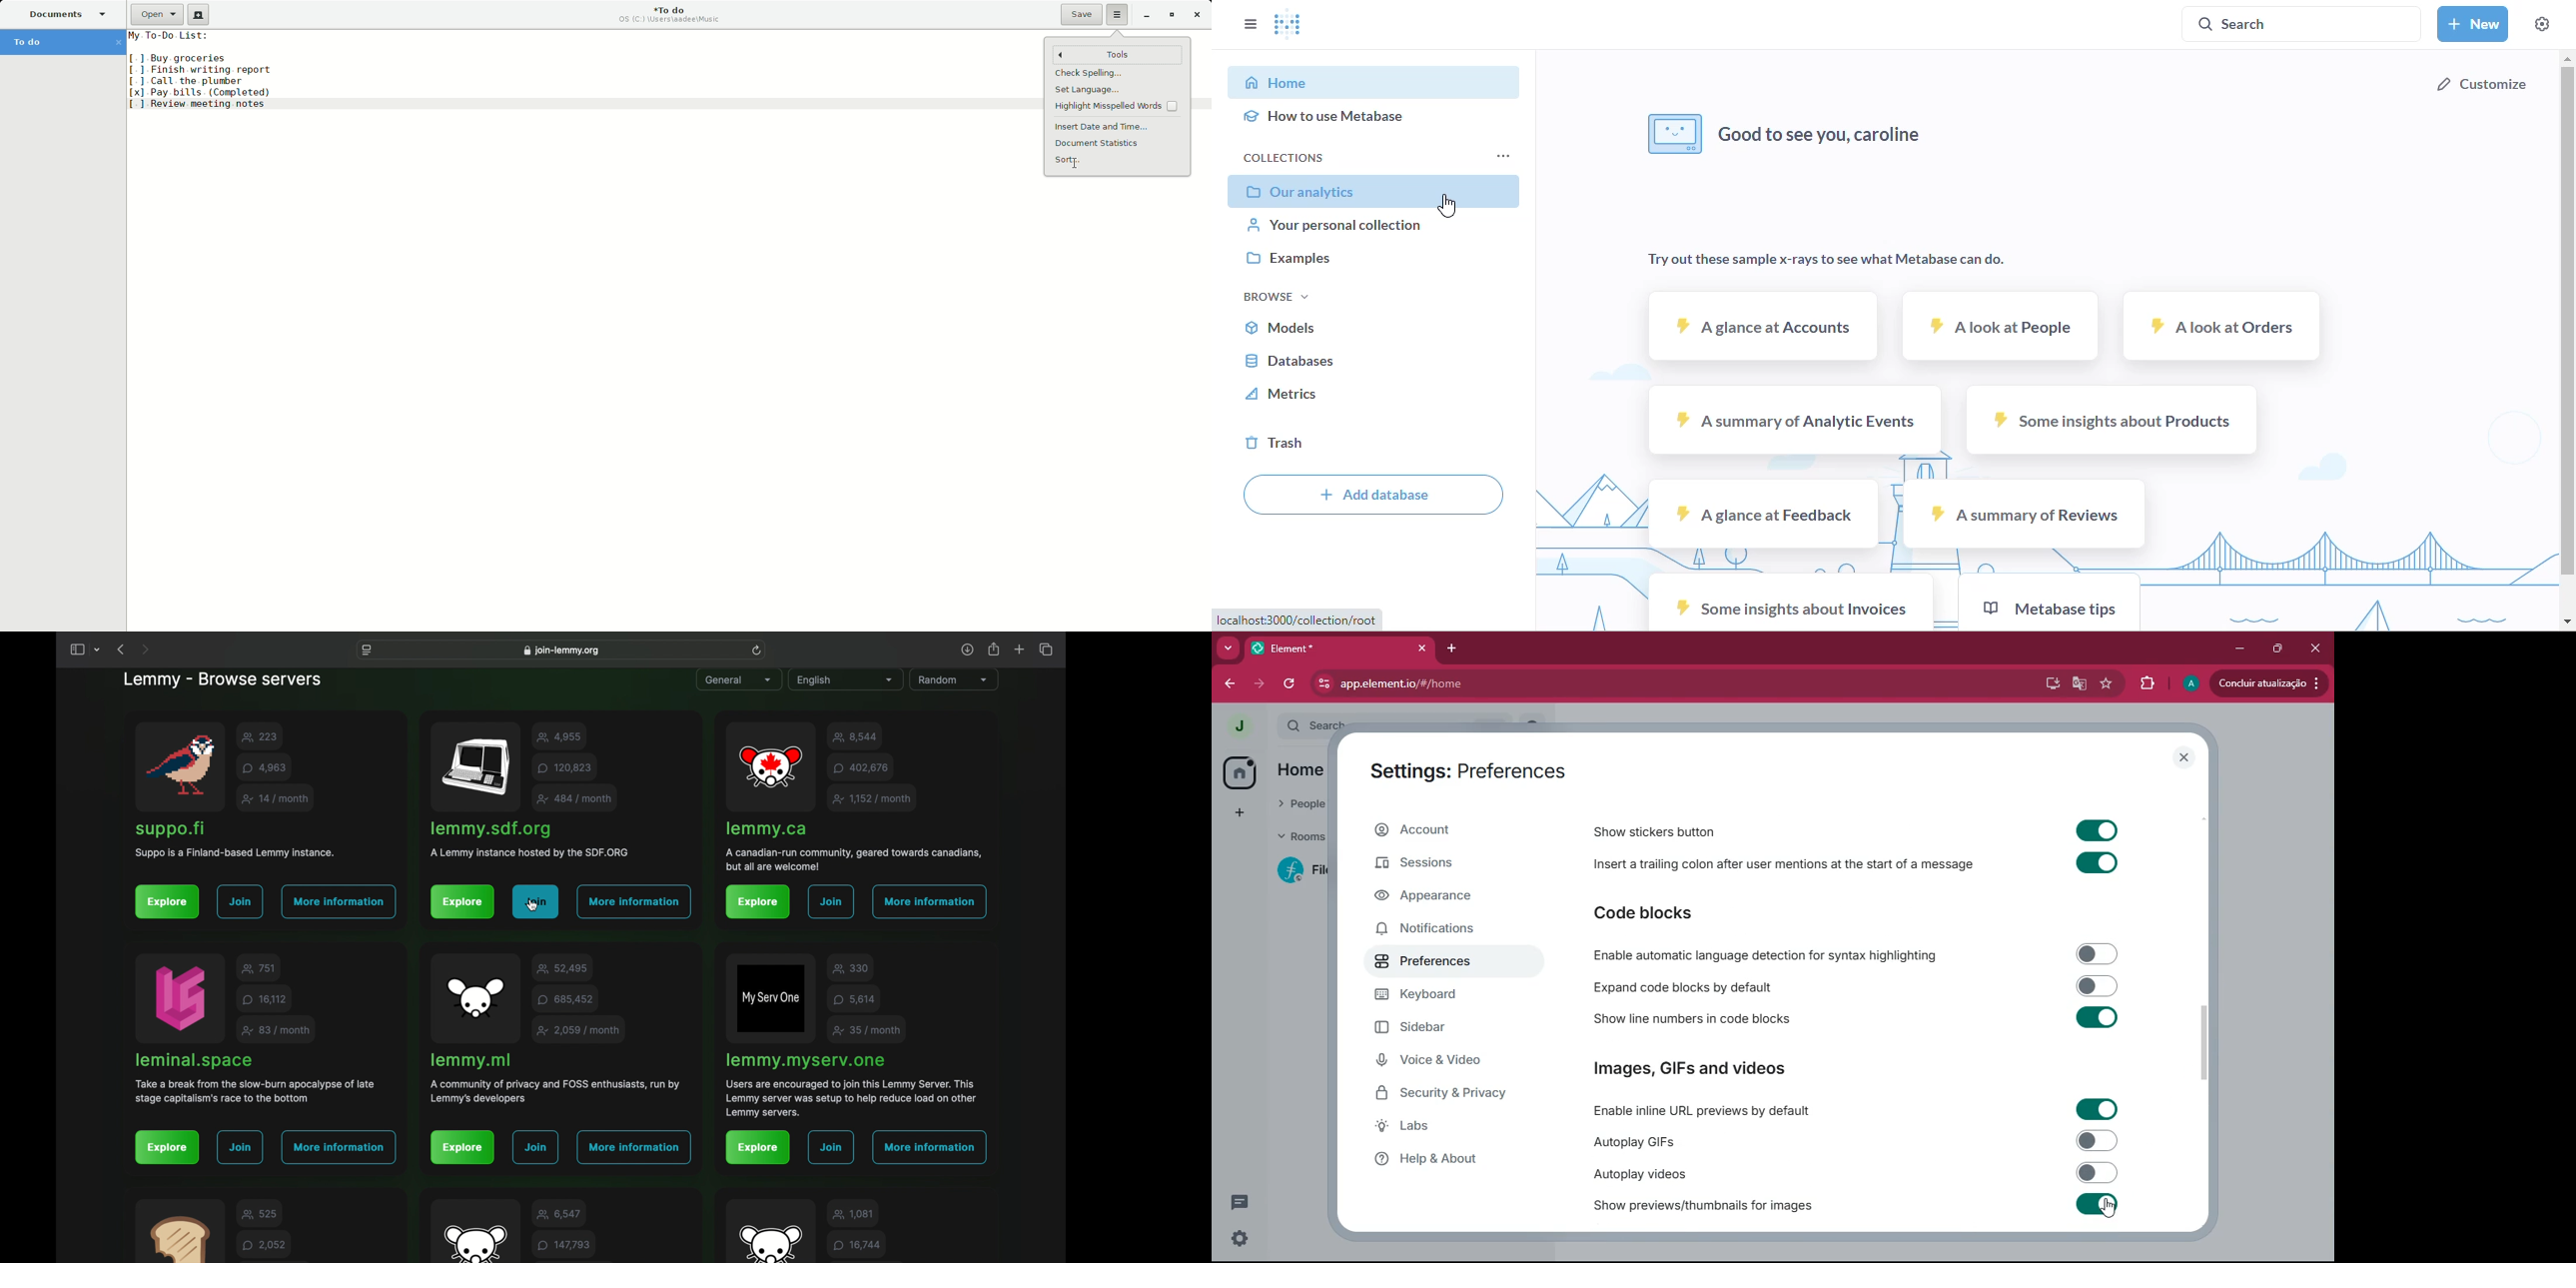 The height and width of the screenshot is (1288, 2576). Describe the element at coordinates (1545, 685) in the screenshot. I see `app.element.io/#/home` at that location.